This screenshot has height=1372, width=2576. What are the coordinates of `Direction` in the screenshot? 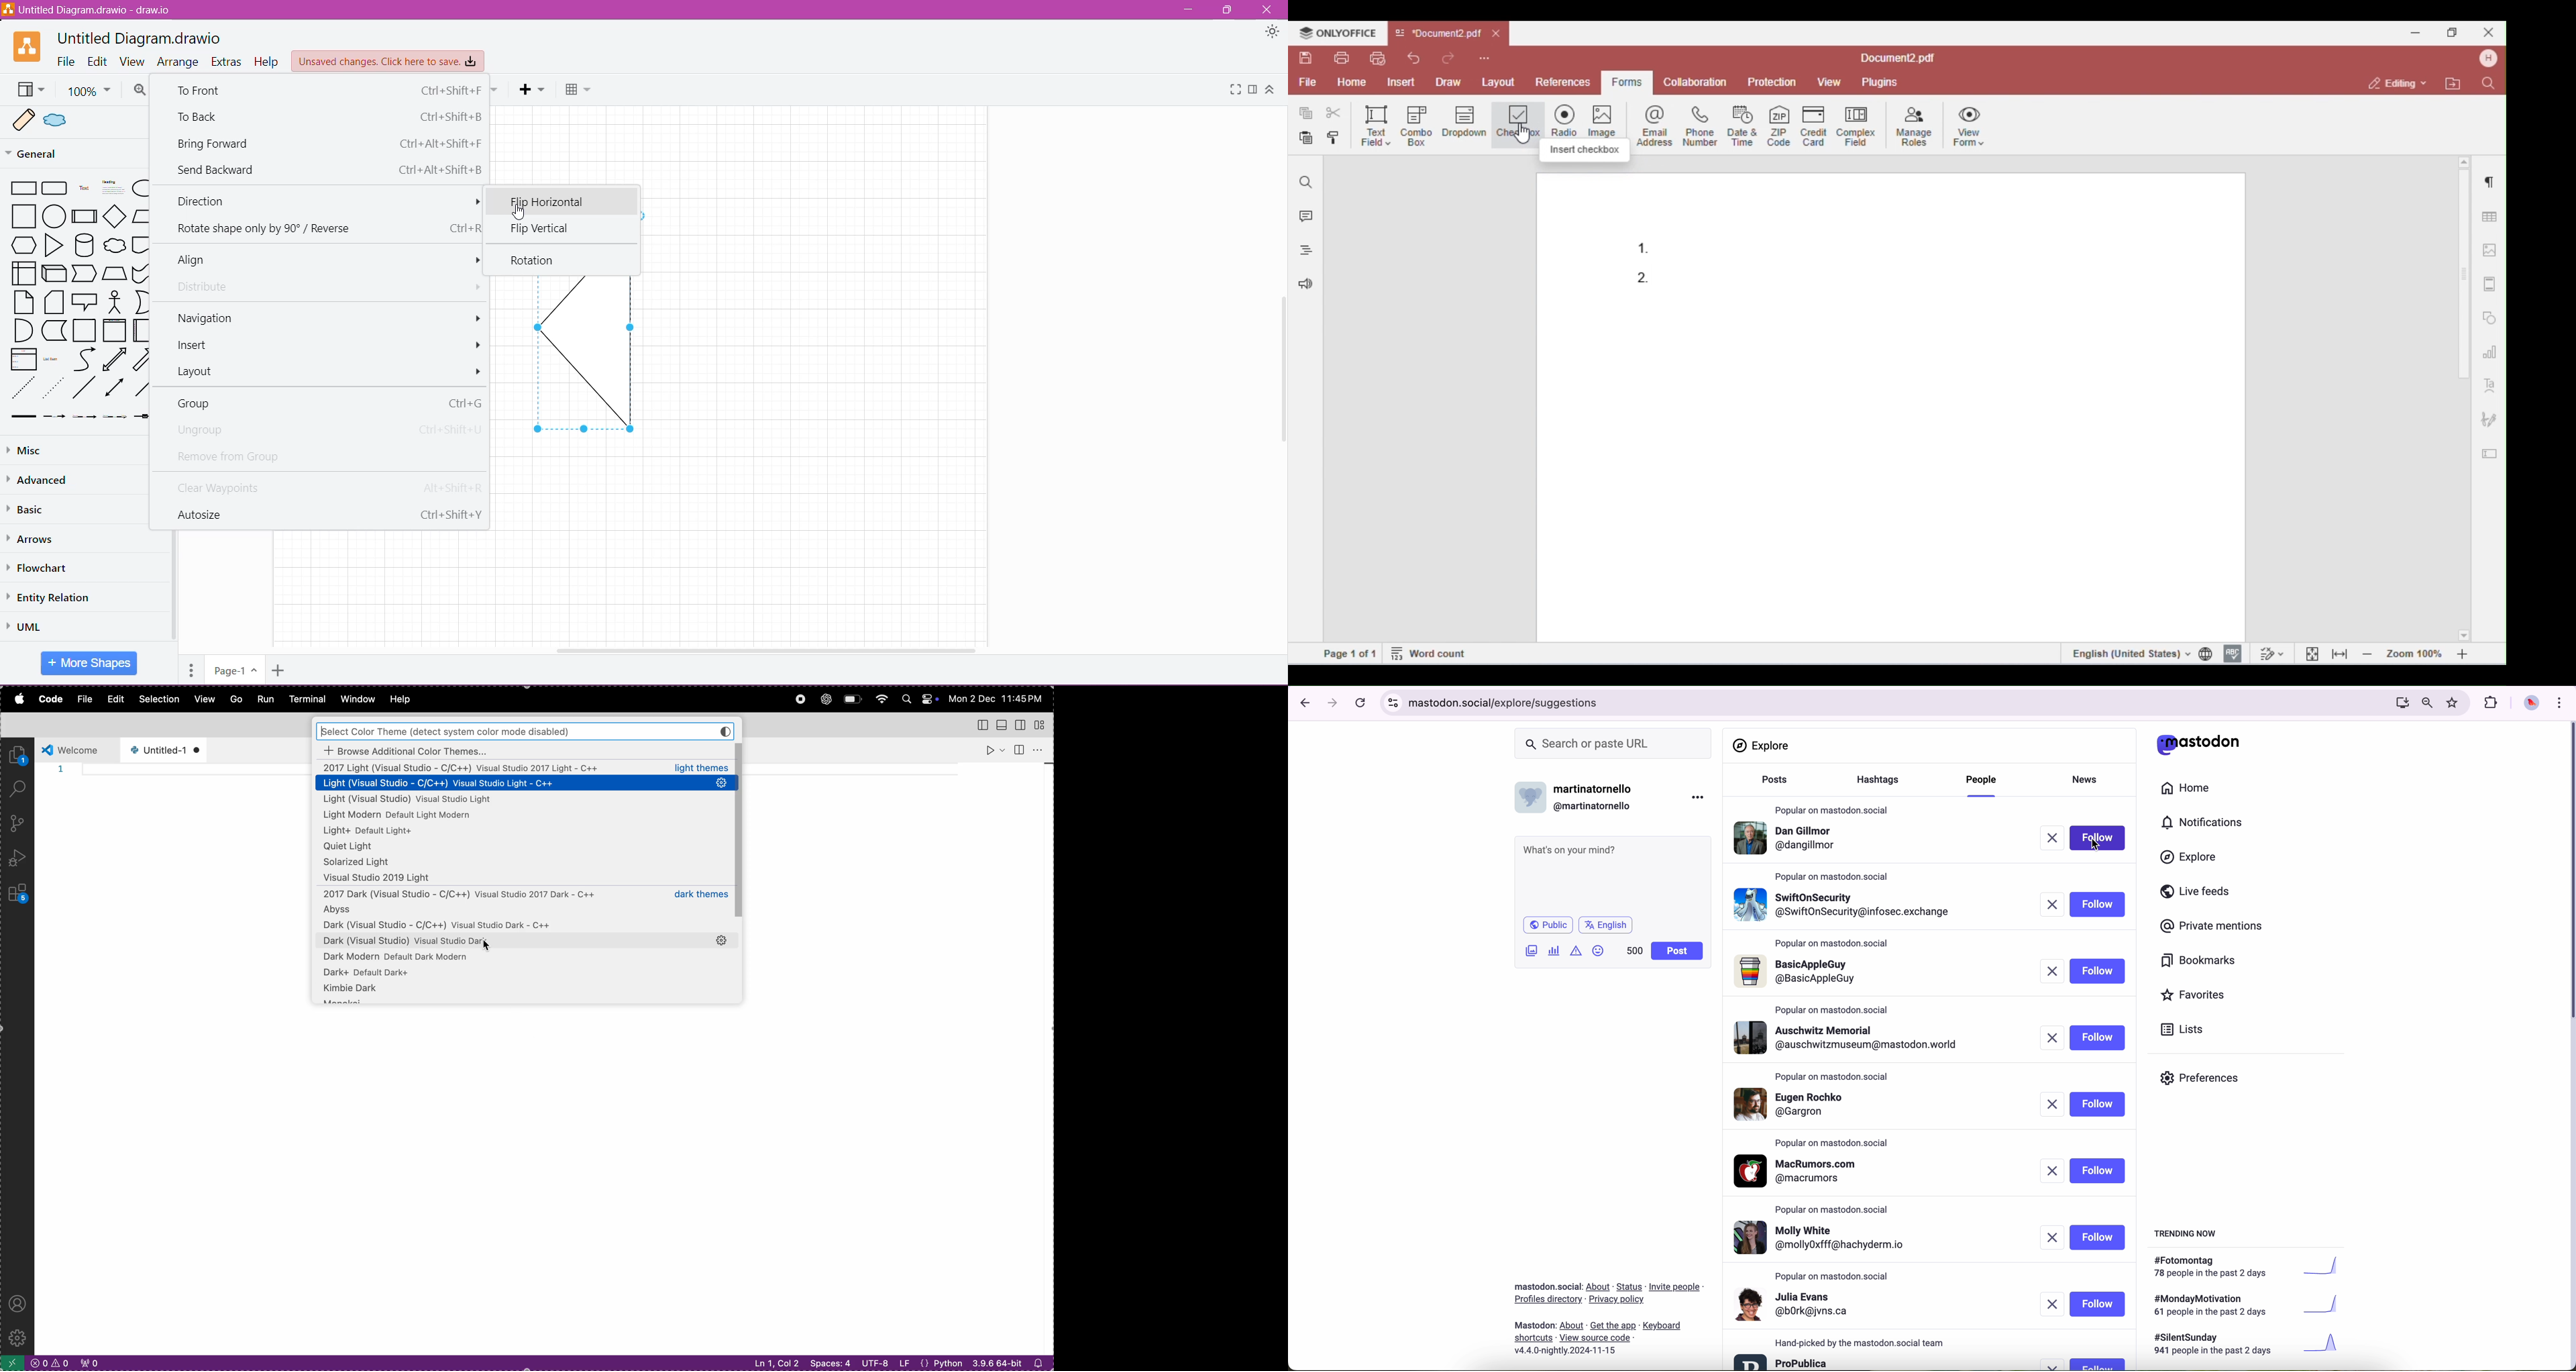 It's located at (319, 198).